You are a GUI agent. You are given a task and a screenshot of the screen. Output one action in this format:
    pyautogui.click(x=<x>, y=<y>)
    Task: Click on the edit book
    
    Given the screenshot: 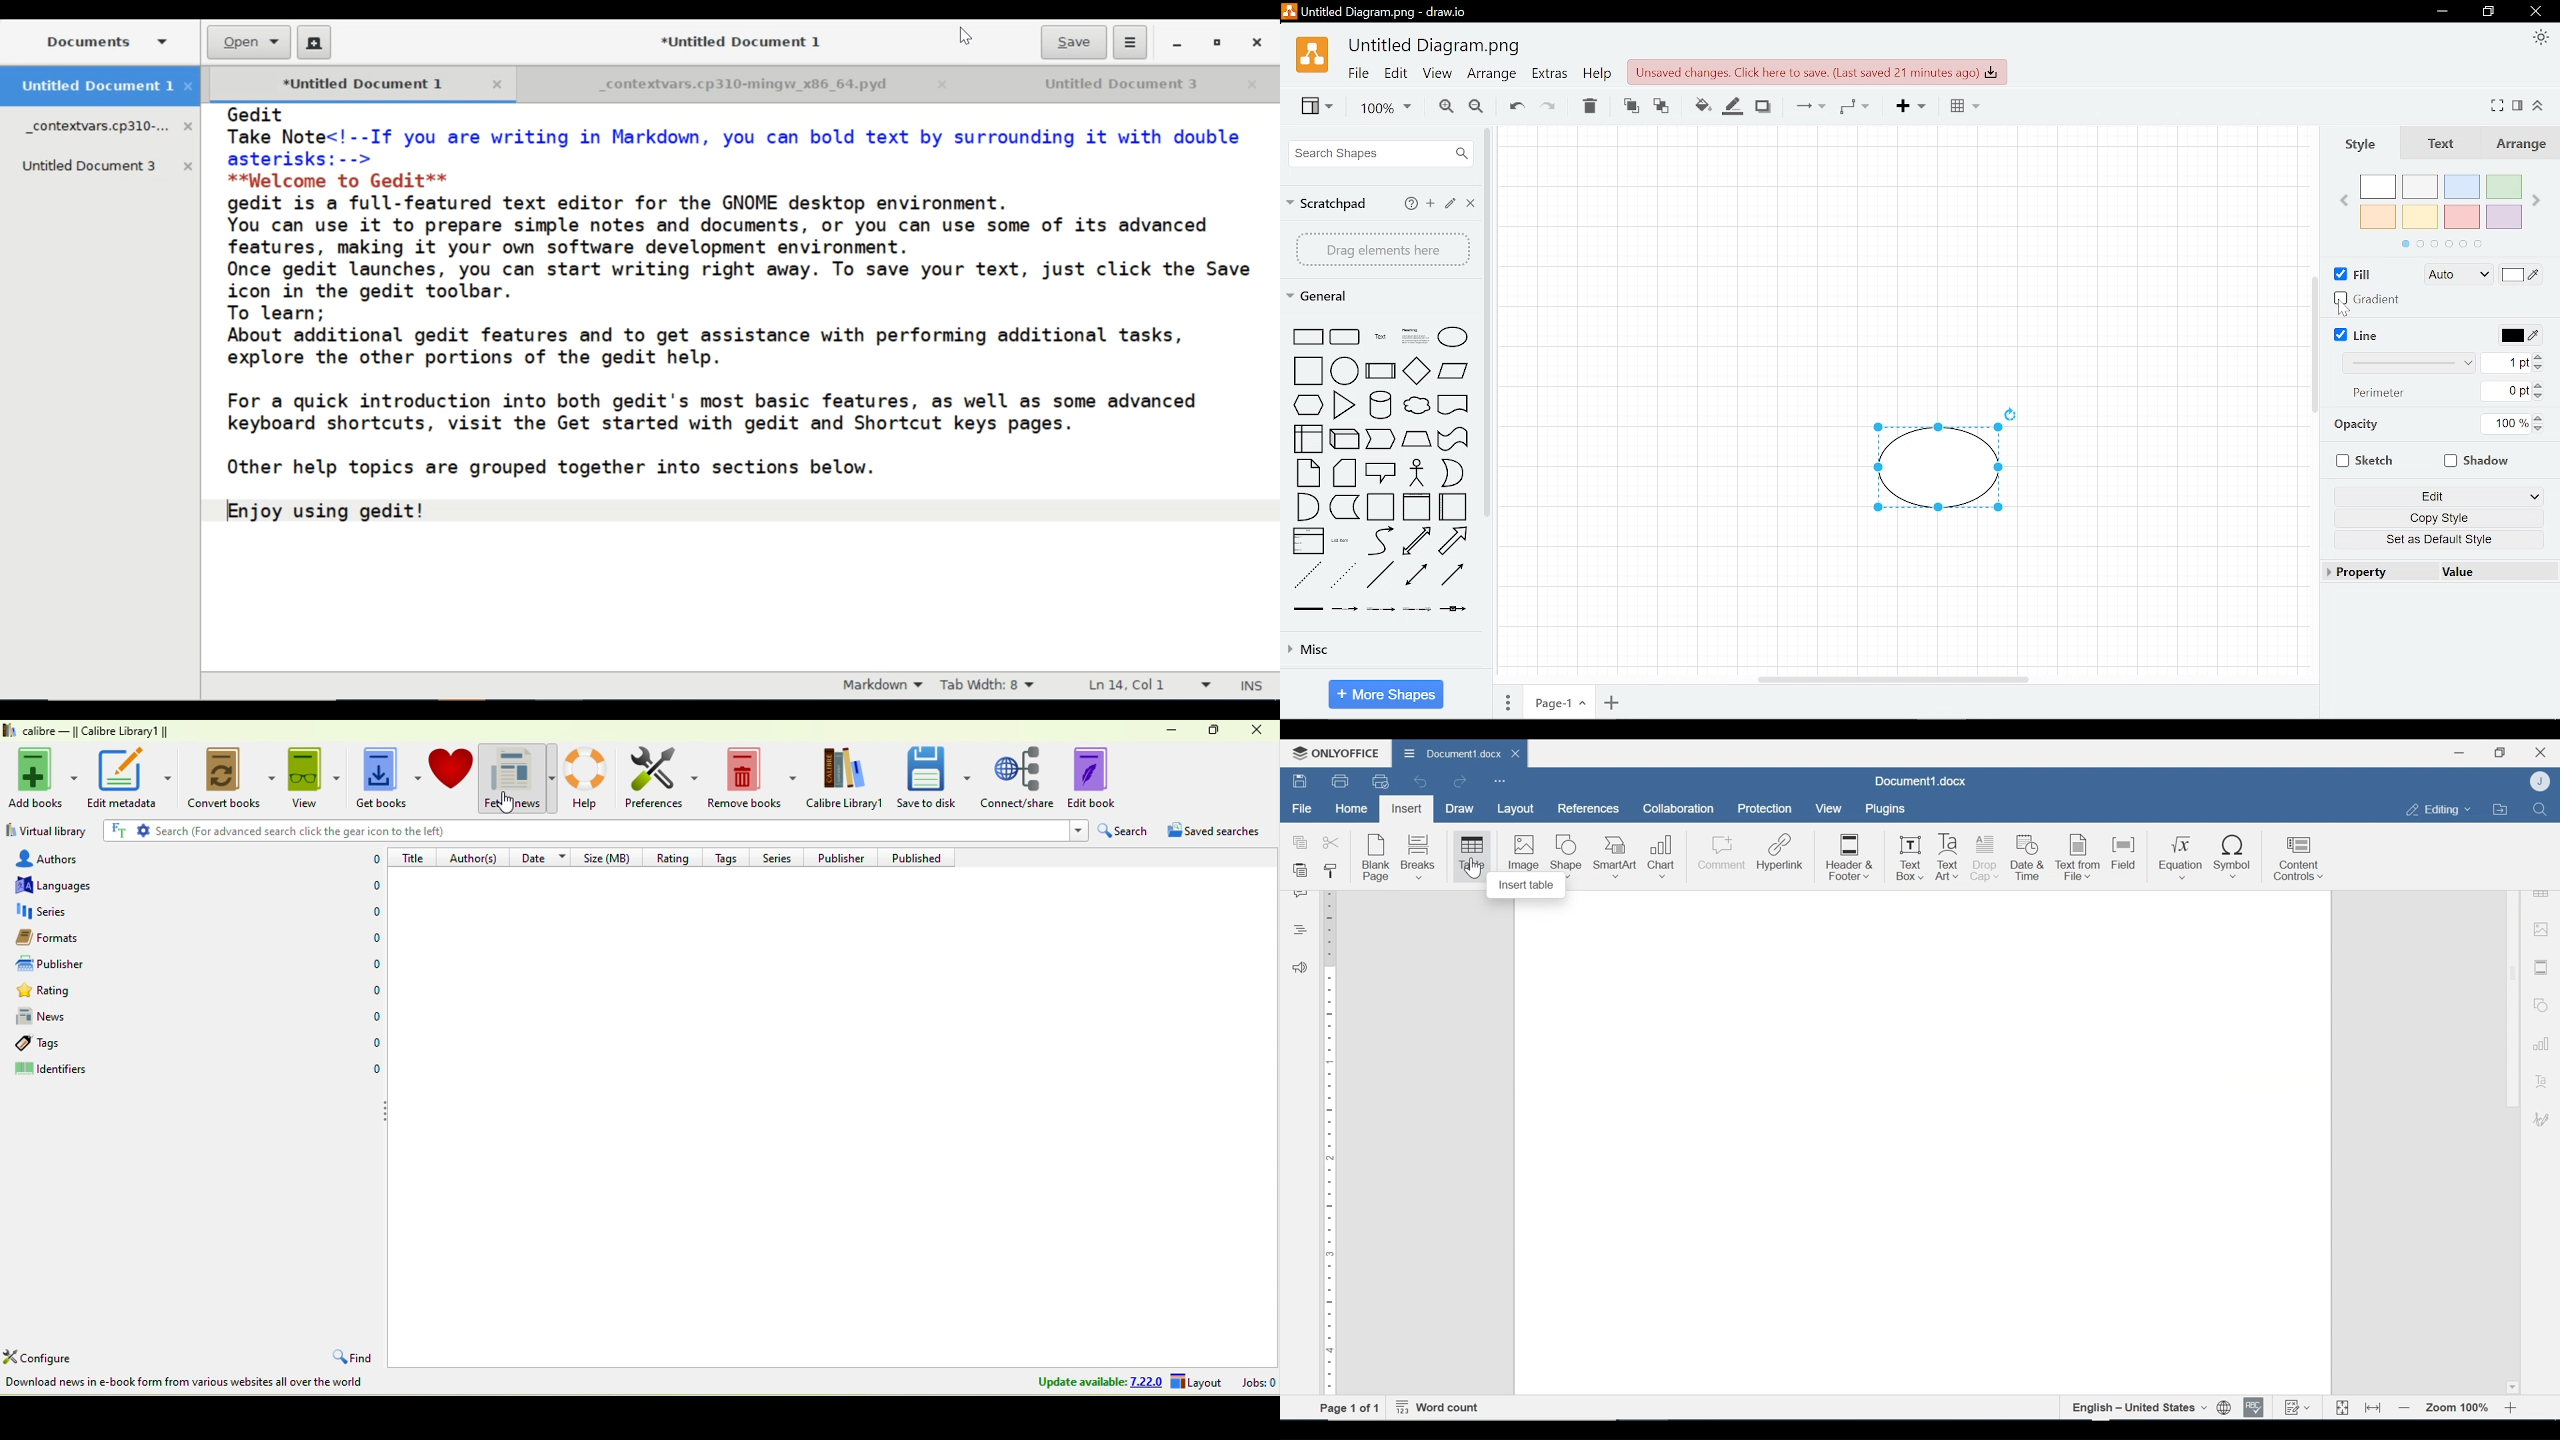 What is the action you would take?
    pyautogui.click(x=1104, y=779)
    